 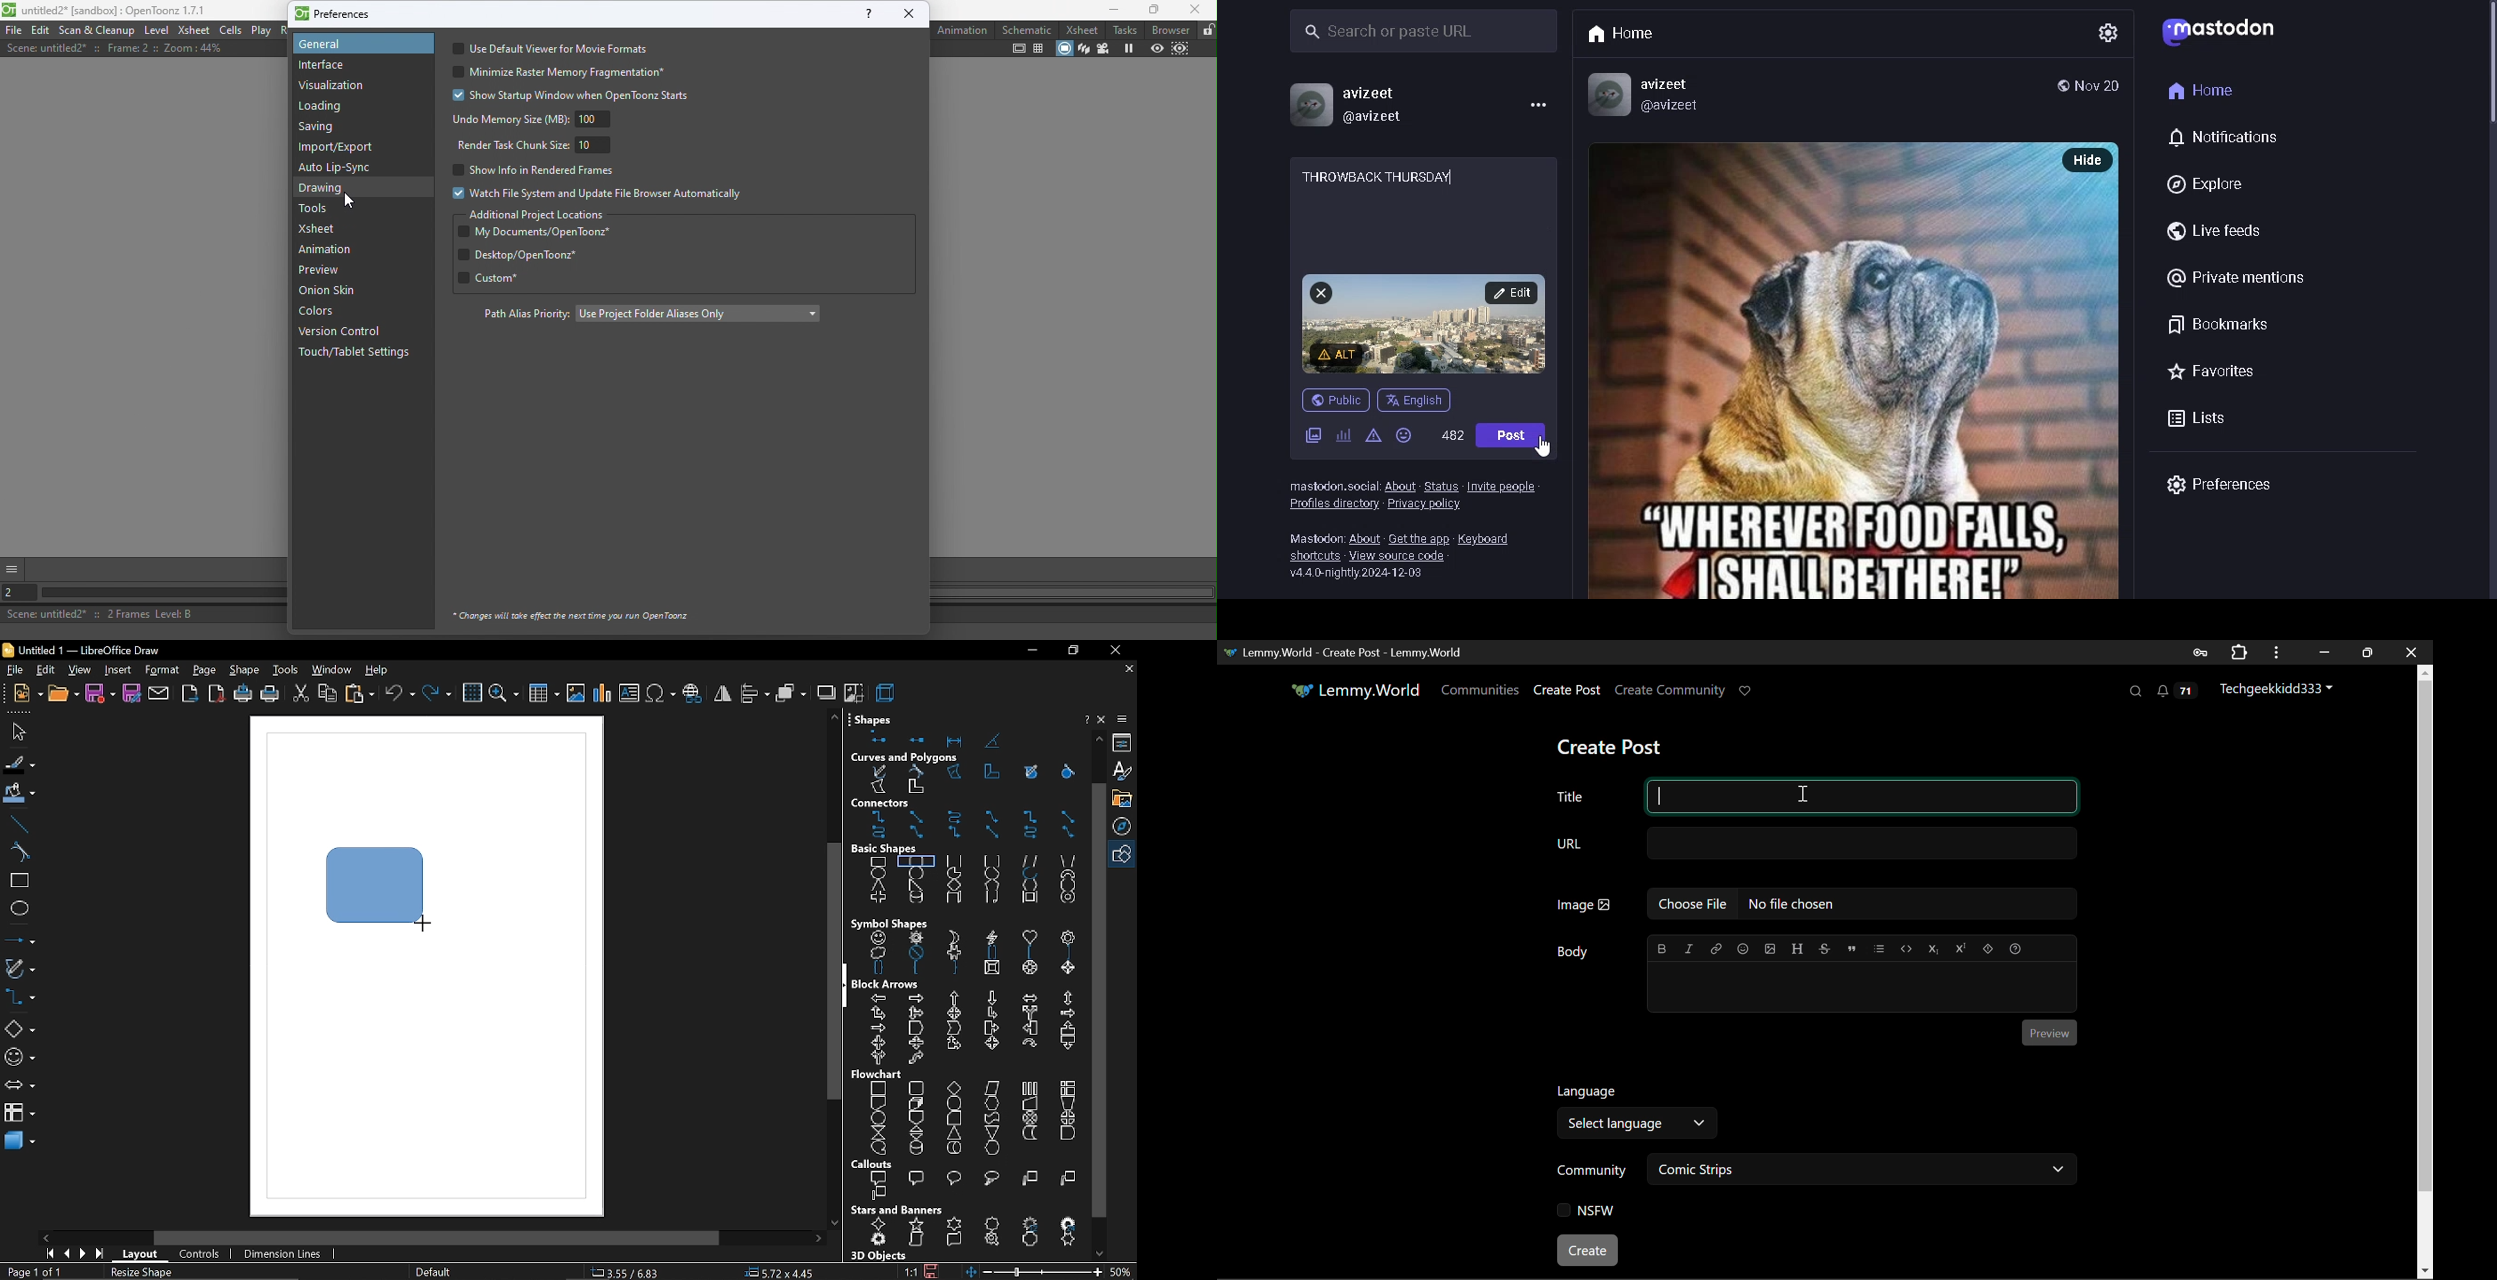 I want to click on arrange, so click(x=792, y=692).